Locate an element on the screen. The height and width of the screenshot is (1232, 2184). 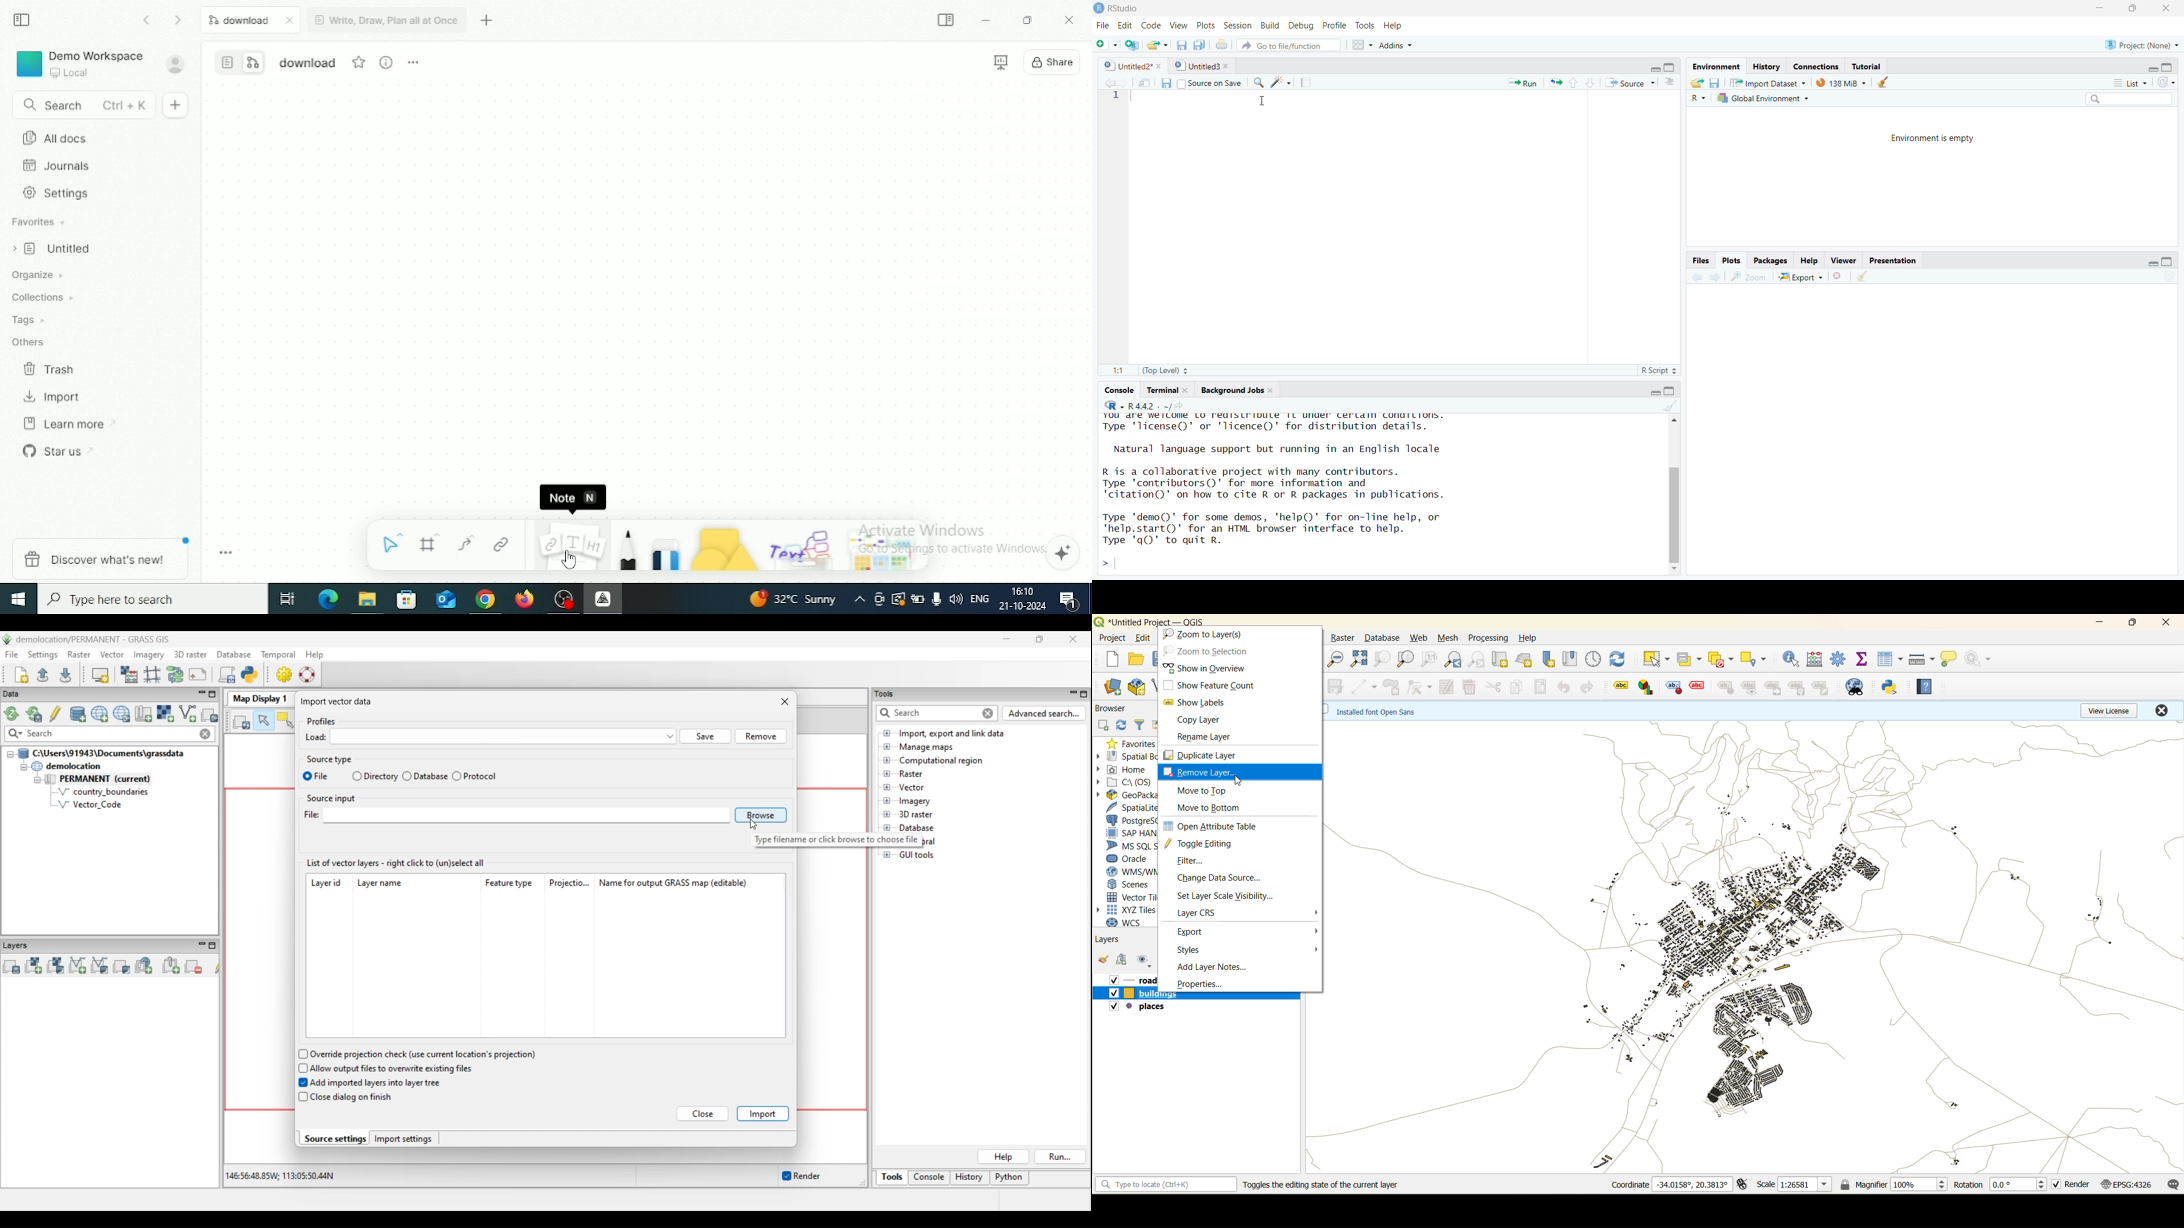
Language is located at coordinates (1691, 100).